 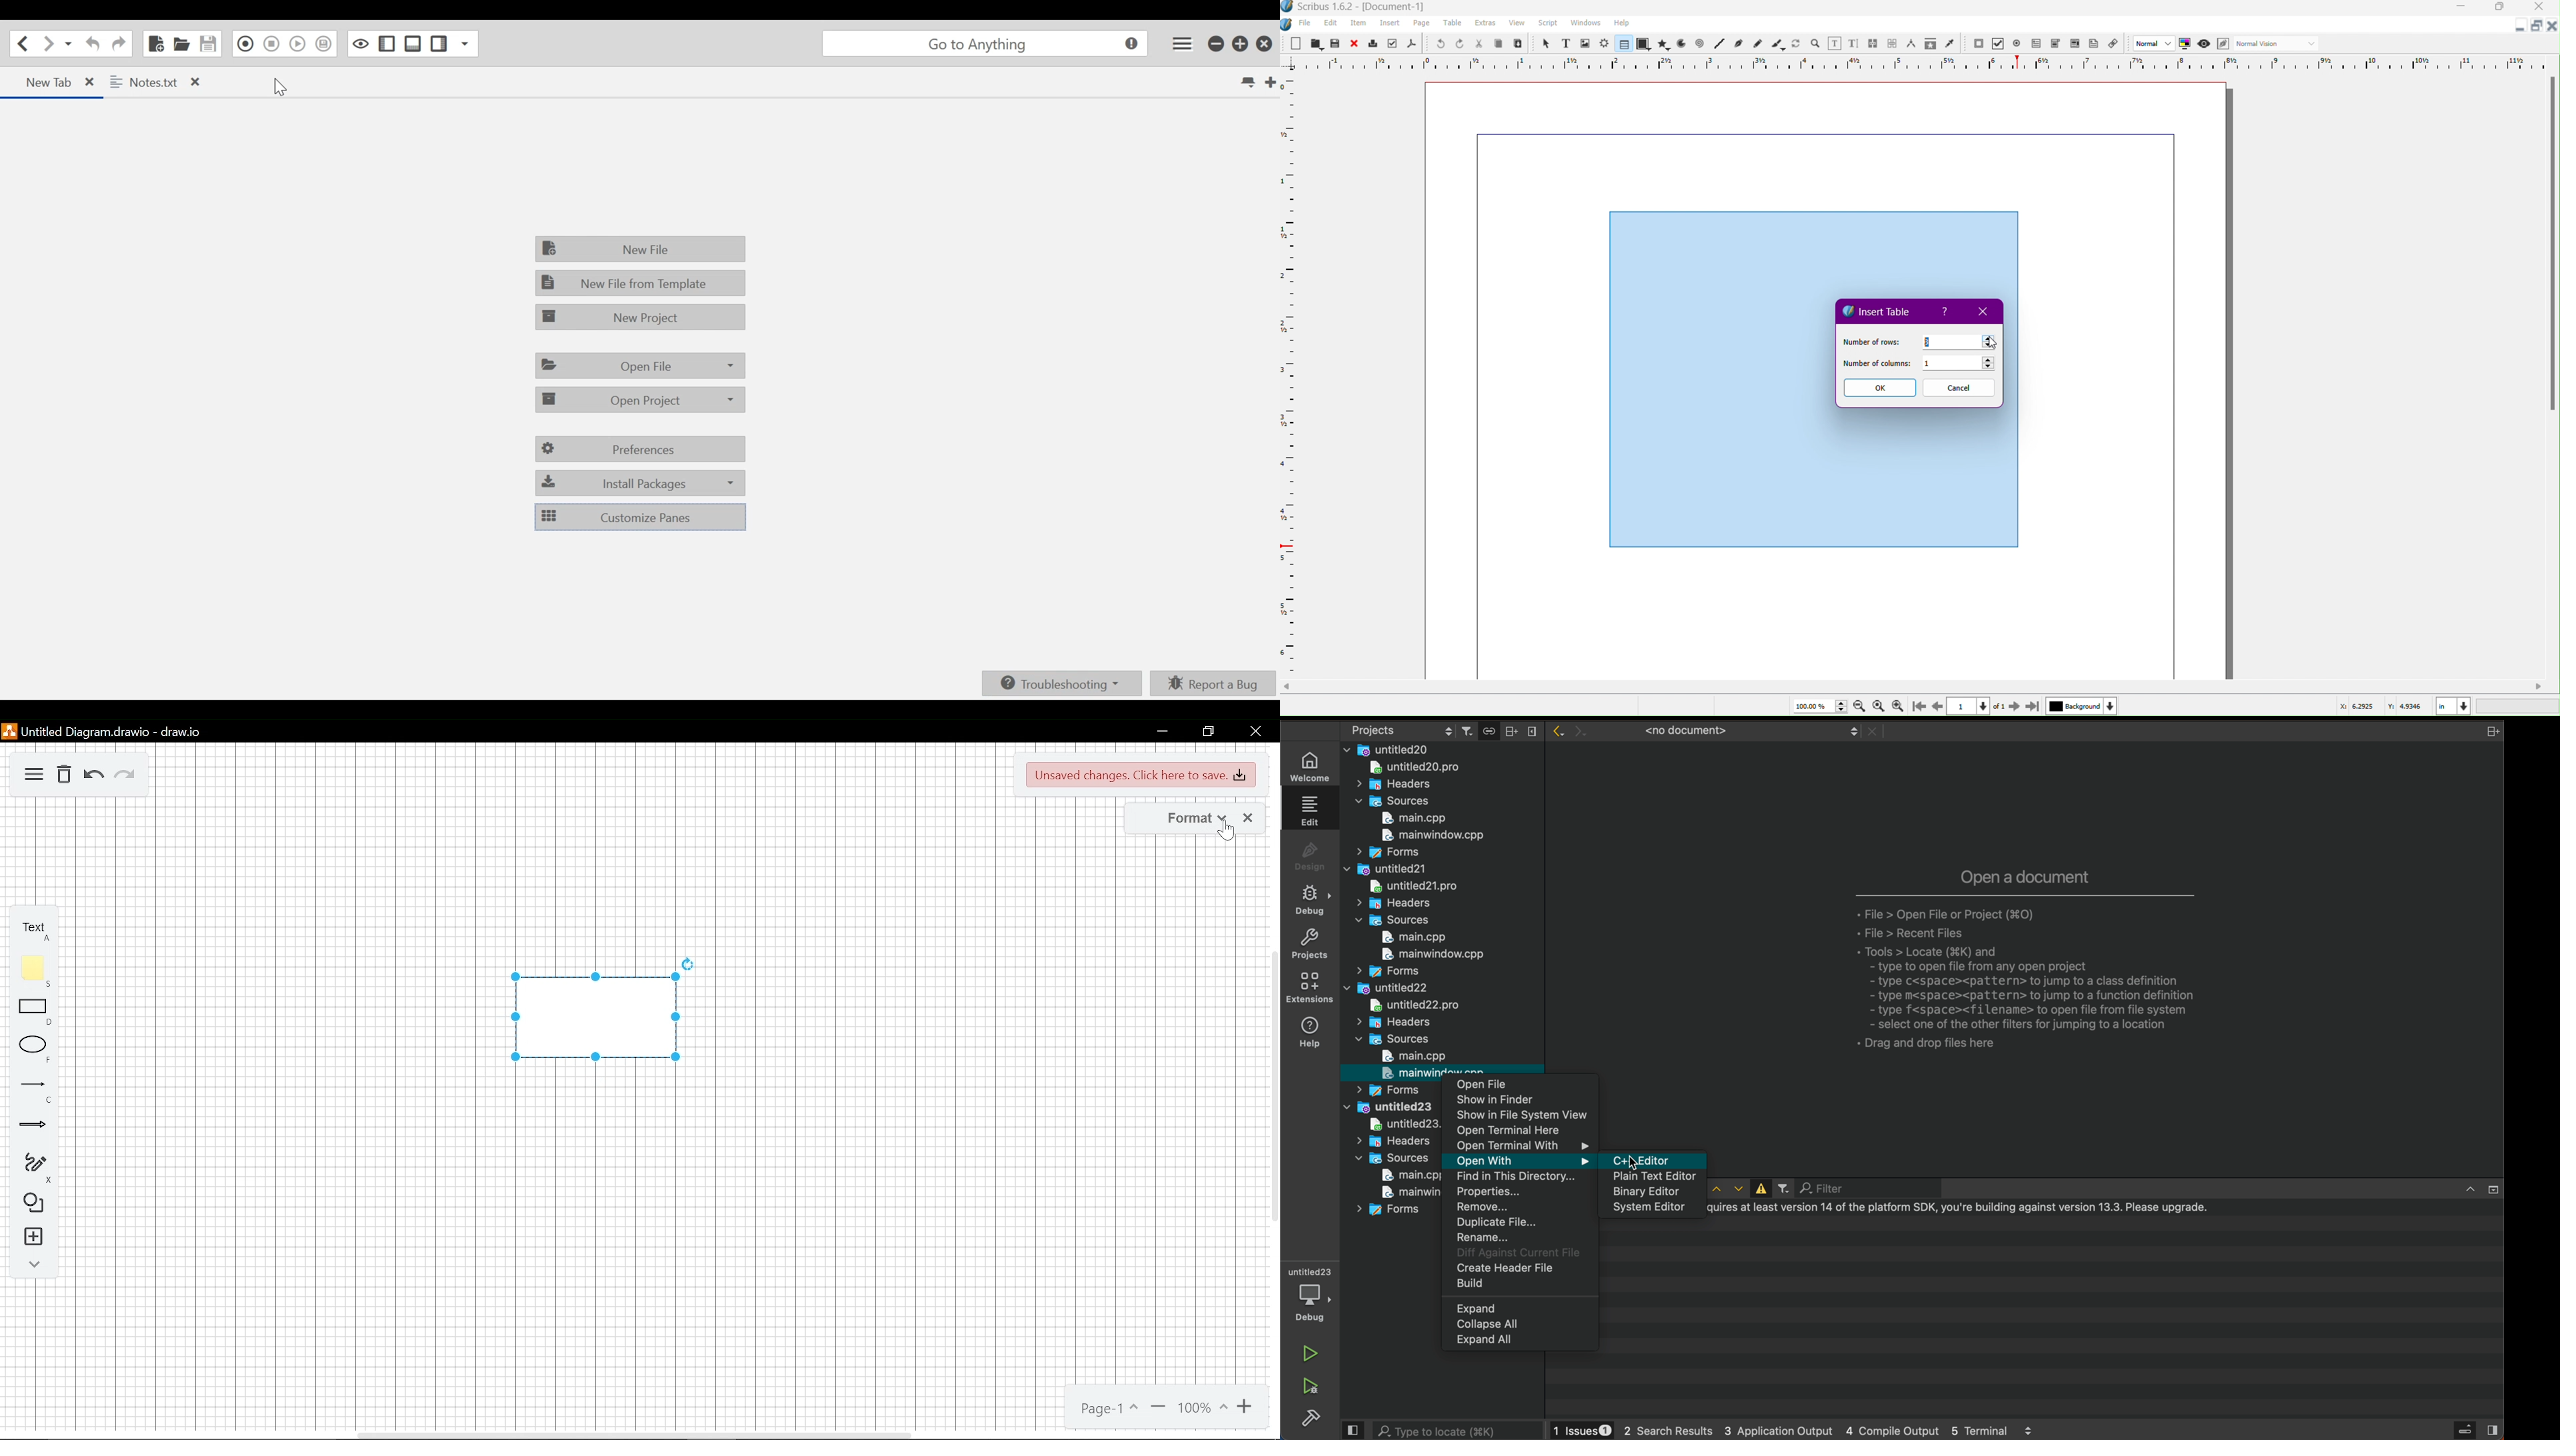 I want to click on Number of Columns, so click(x=1878, y=365).